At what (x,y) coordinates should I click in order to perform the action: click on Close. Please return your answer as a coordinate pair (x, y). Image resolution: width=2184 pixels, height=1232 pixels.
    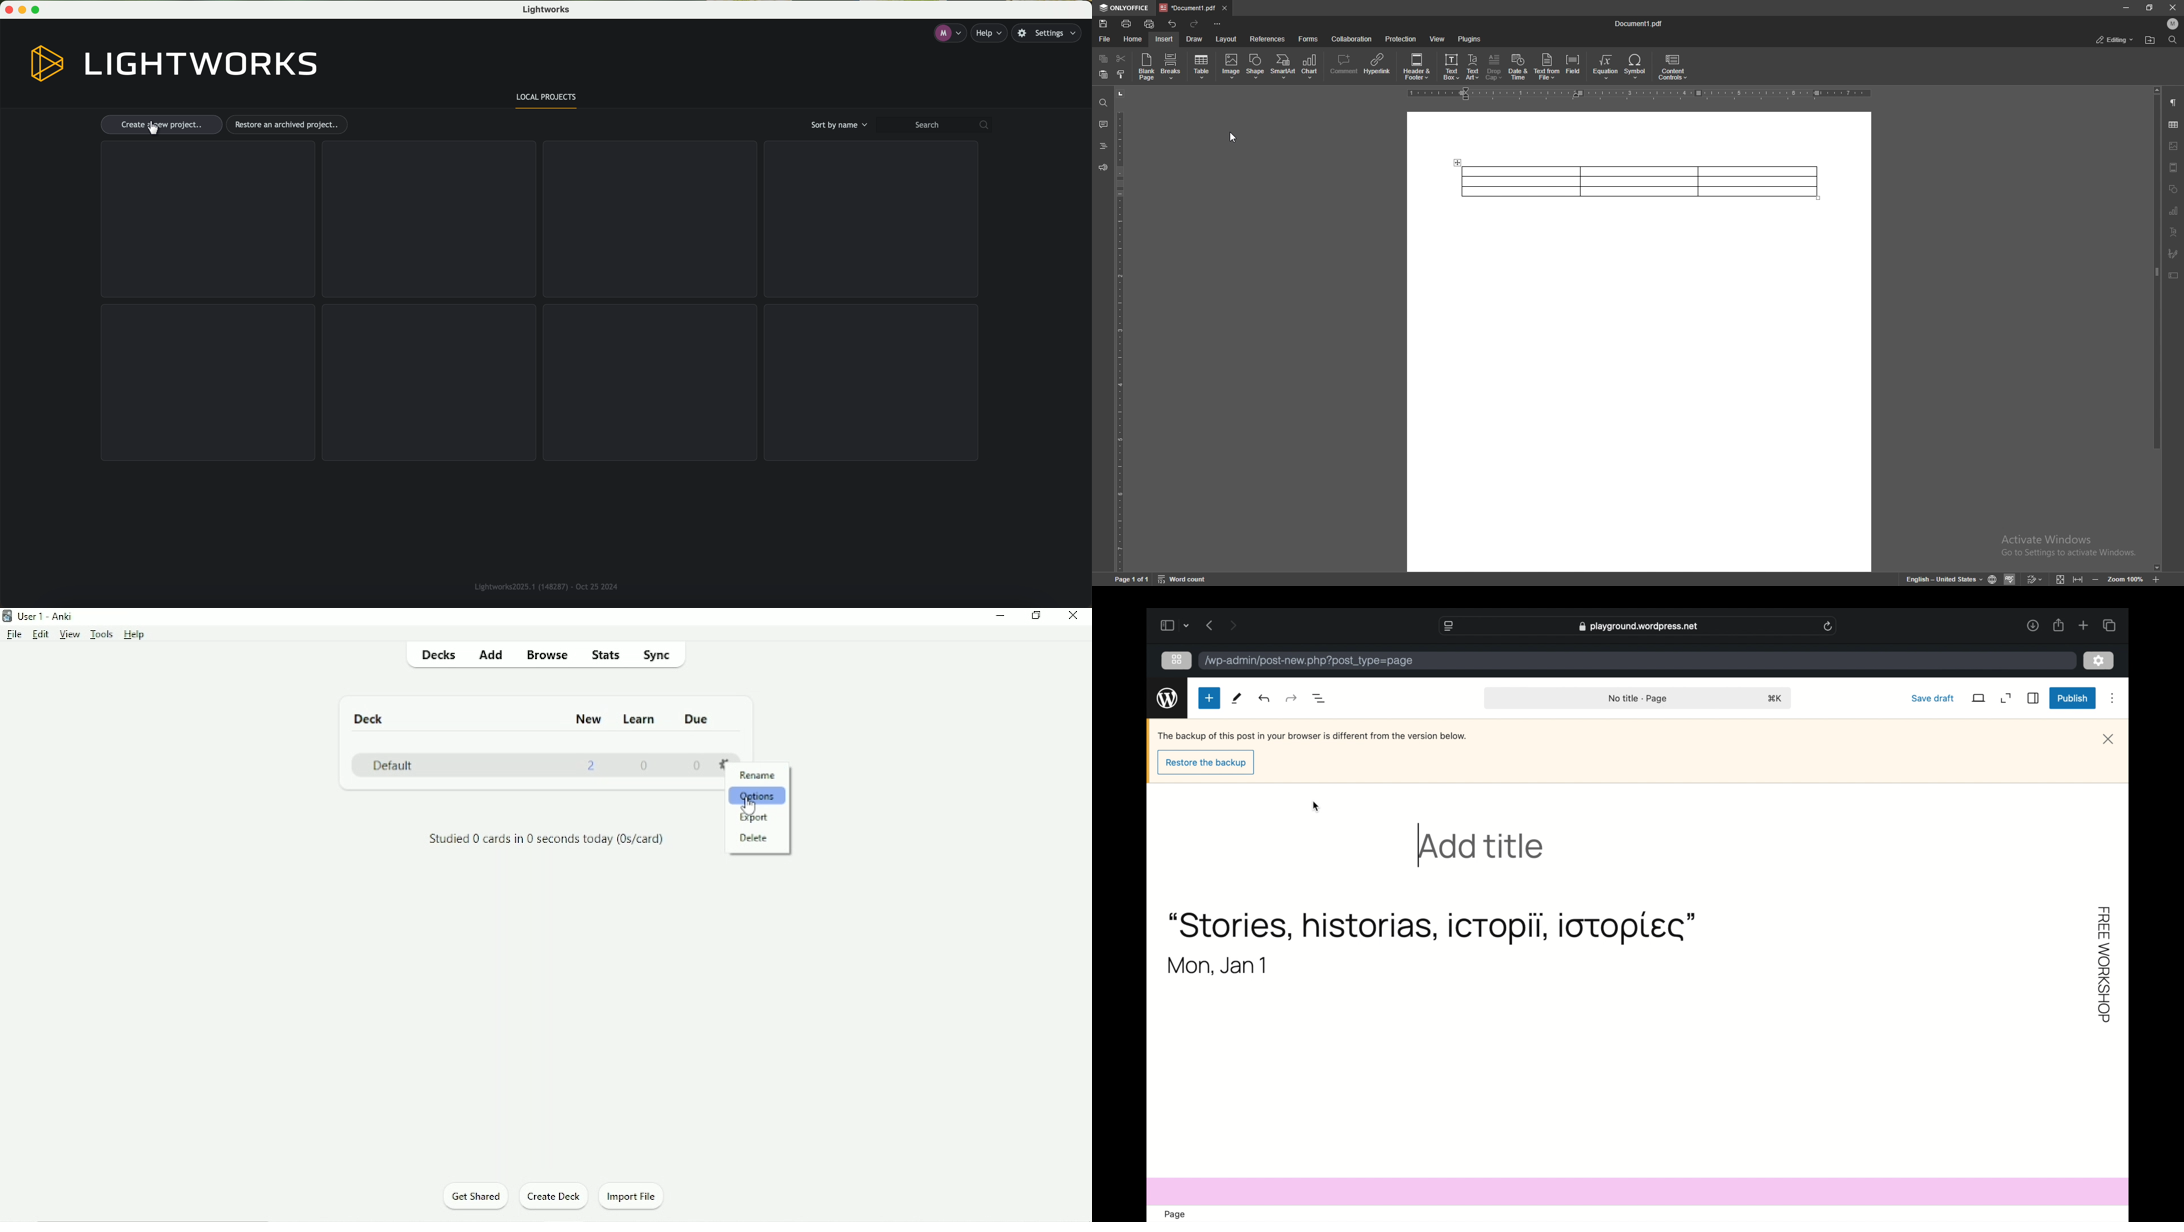
    Looking at the image, I should click on (1072, 617).